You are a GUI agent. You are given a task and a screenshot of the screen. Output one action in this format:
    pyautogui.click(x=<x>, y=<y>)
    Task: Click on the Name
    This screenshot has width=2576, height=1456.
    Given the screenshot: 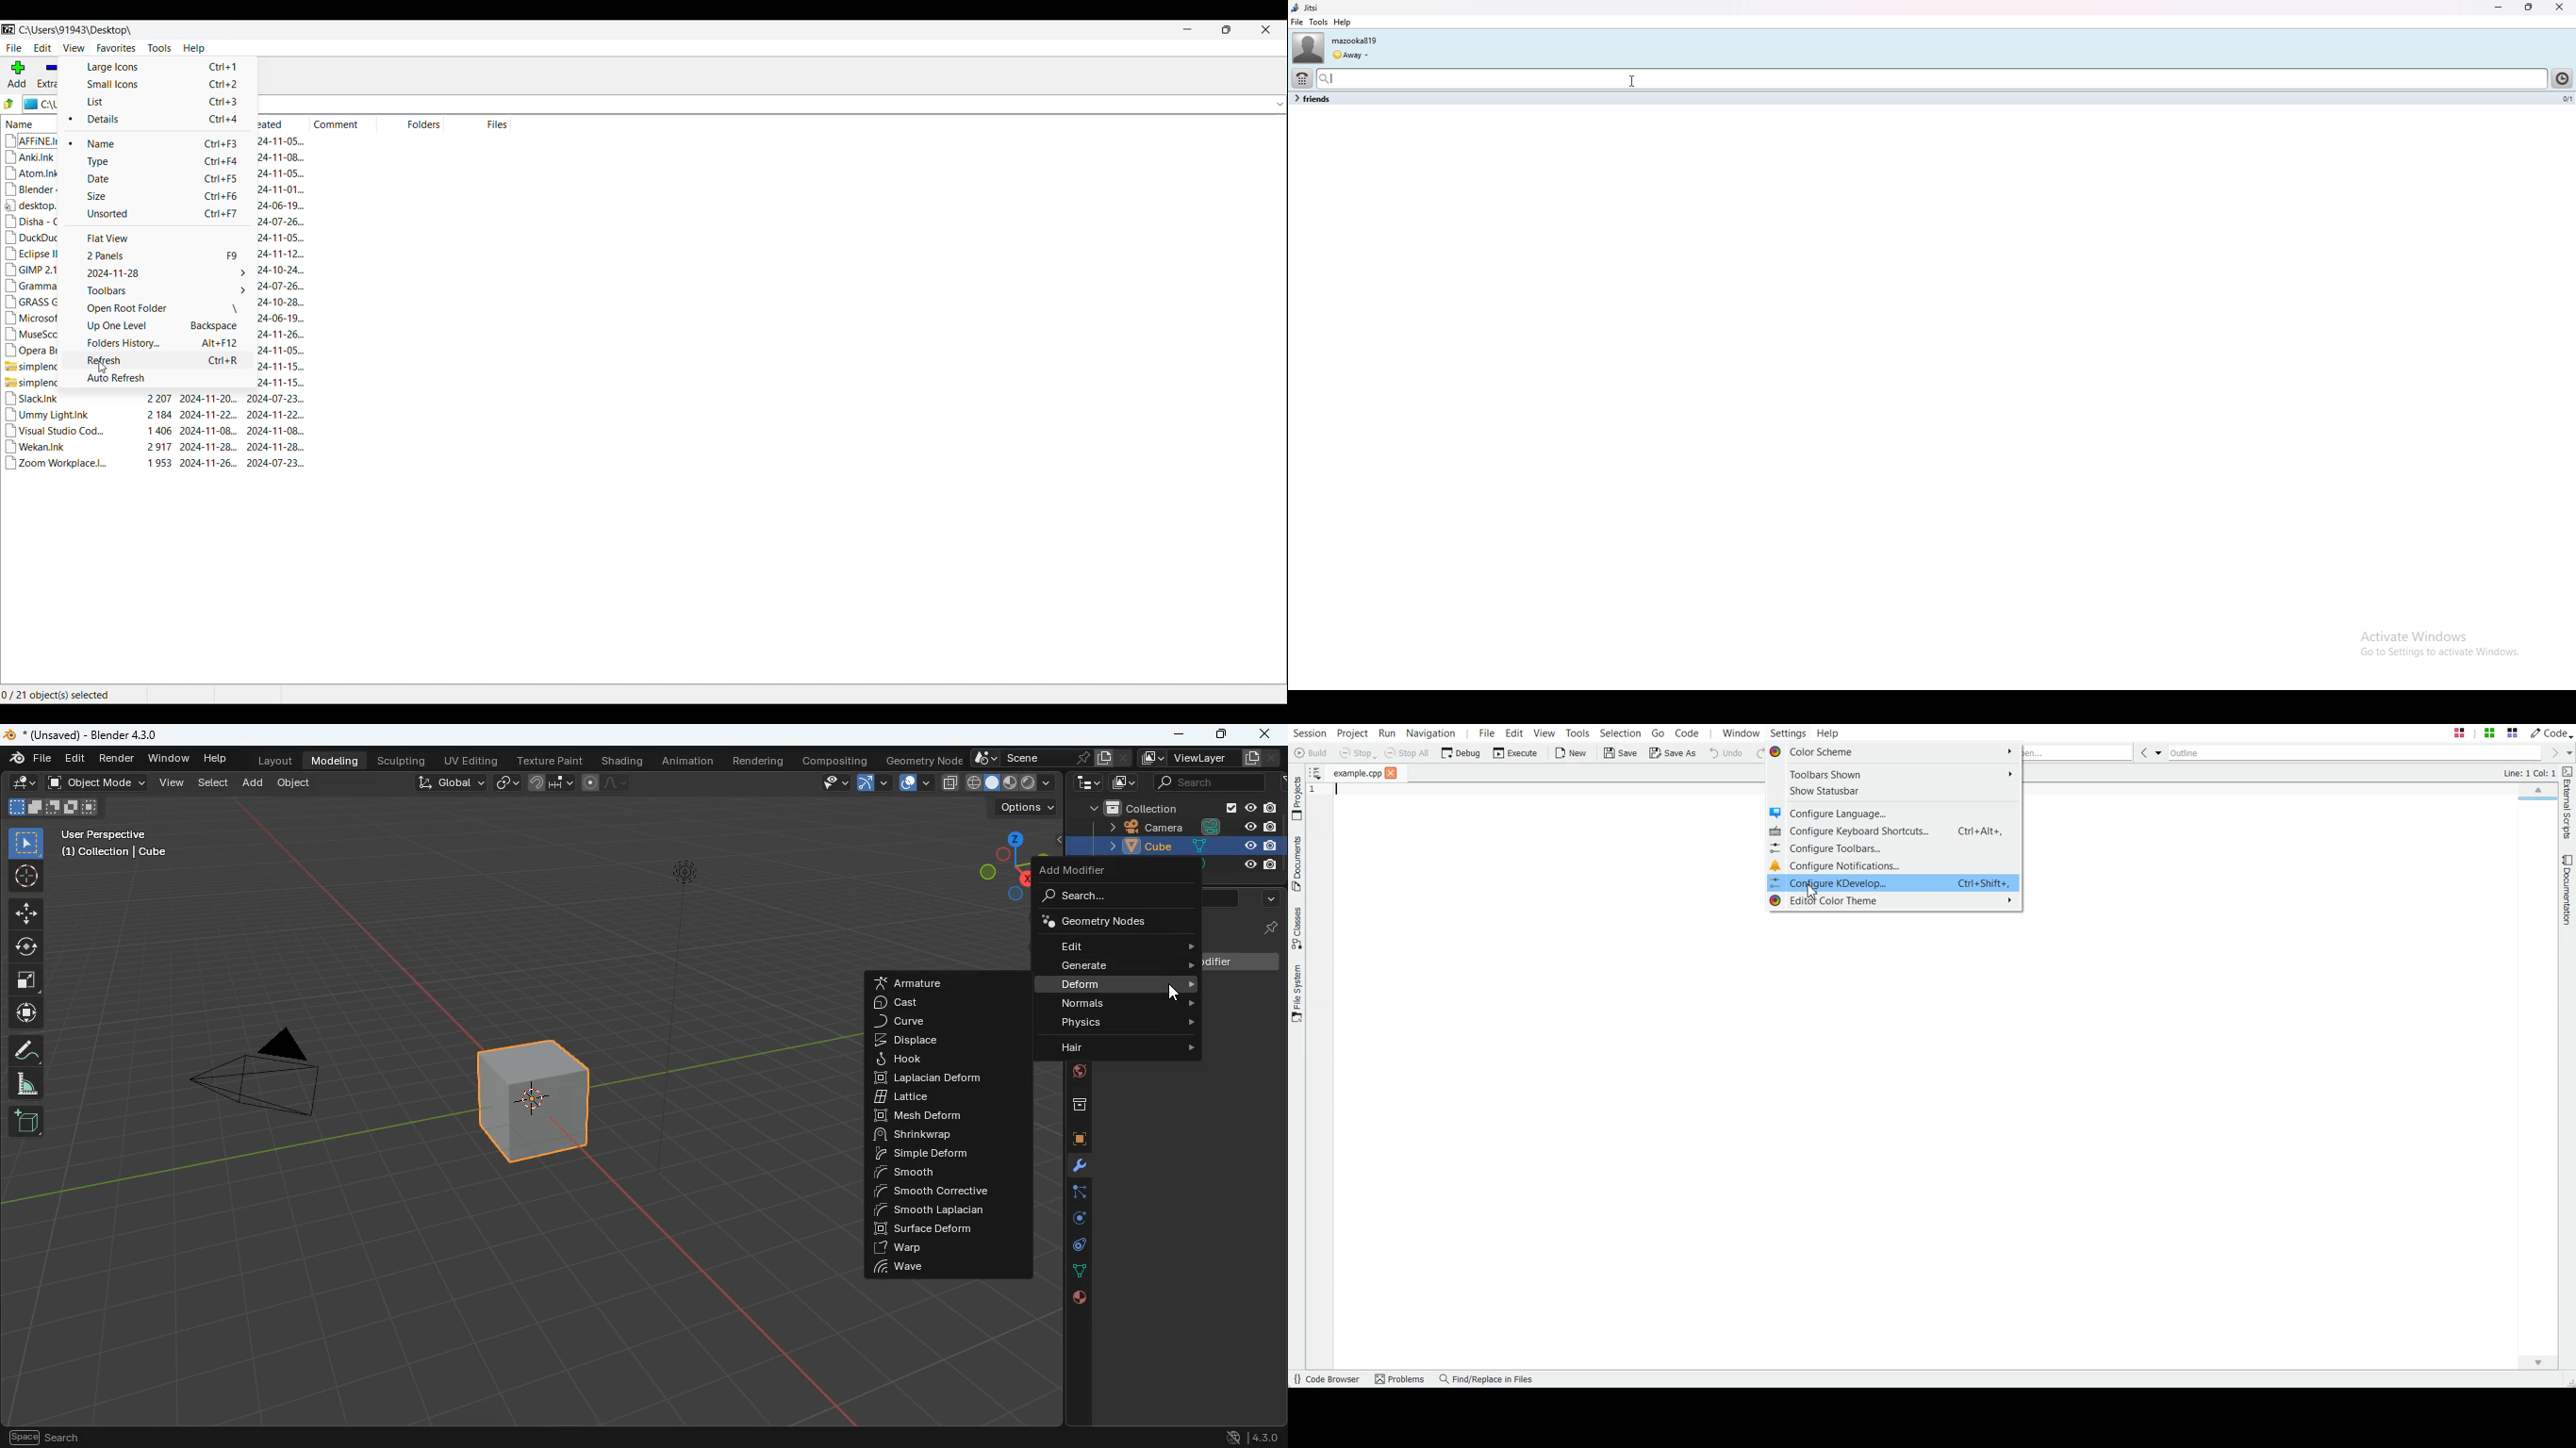 What is the action you would take?
    pyautogui.click(x=165, y=144)
    